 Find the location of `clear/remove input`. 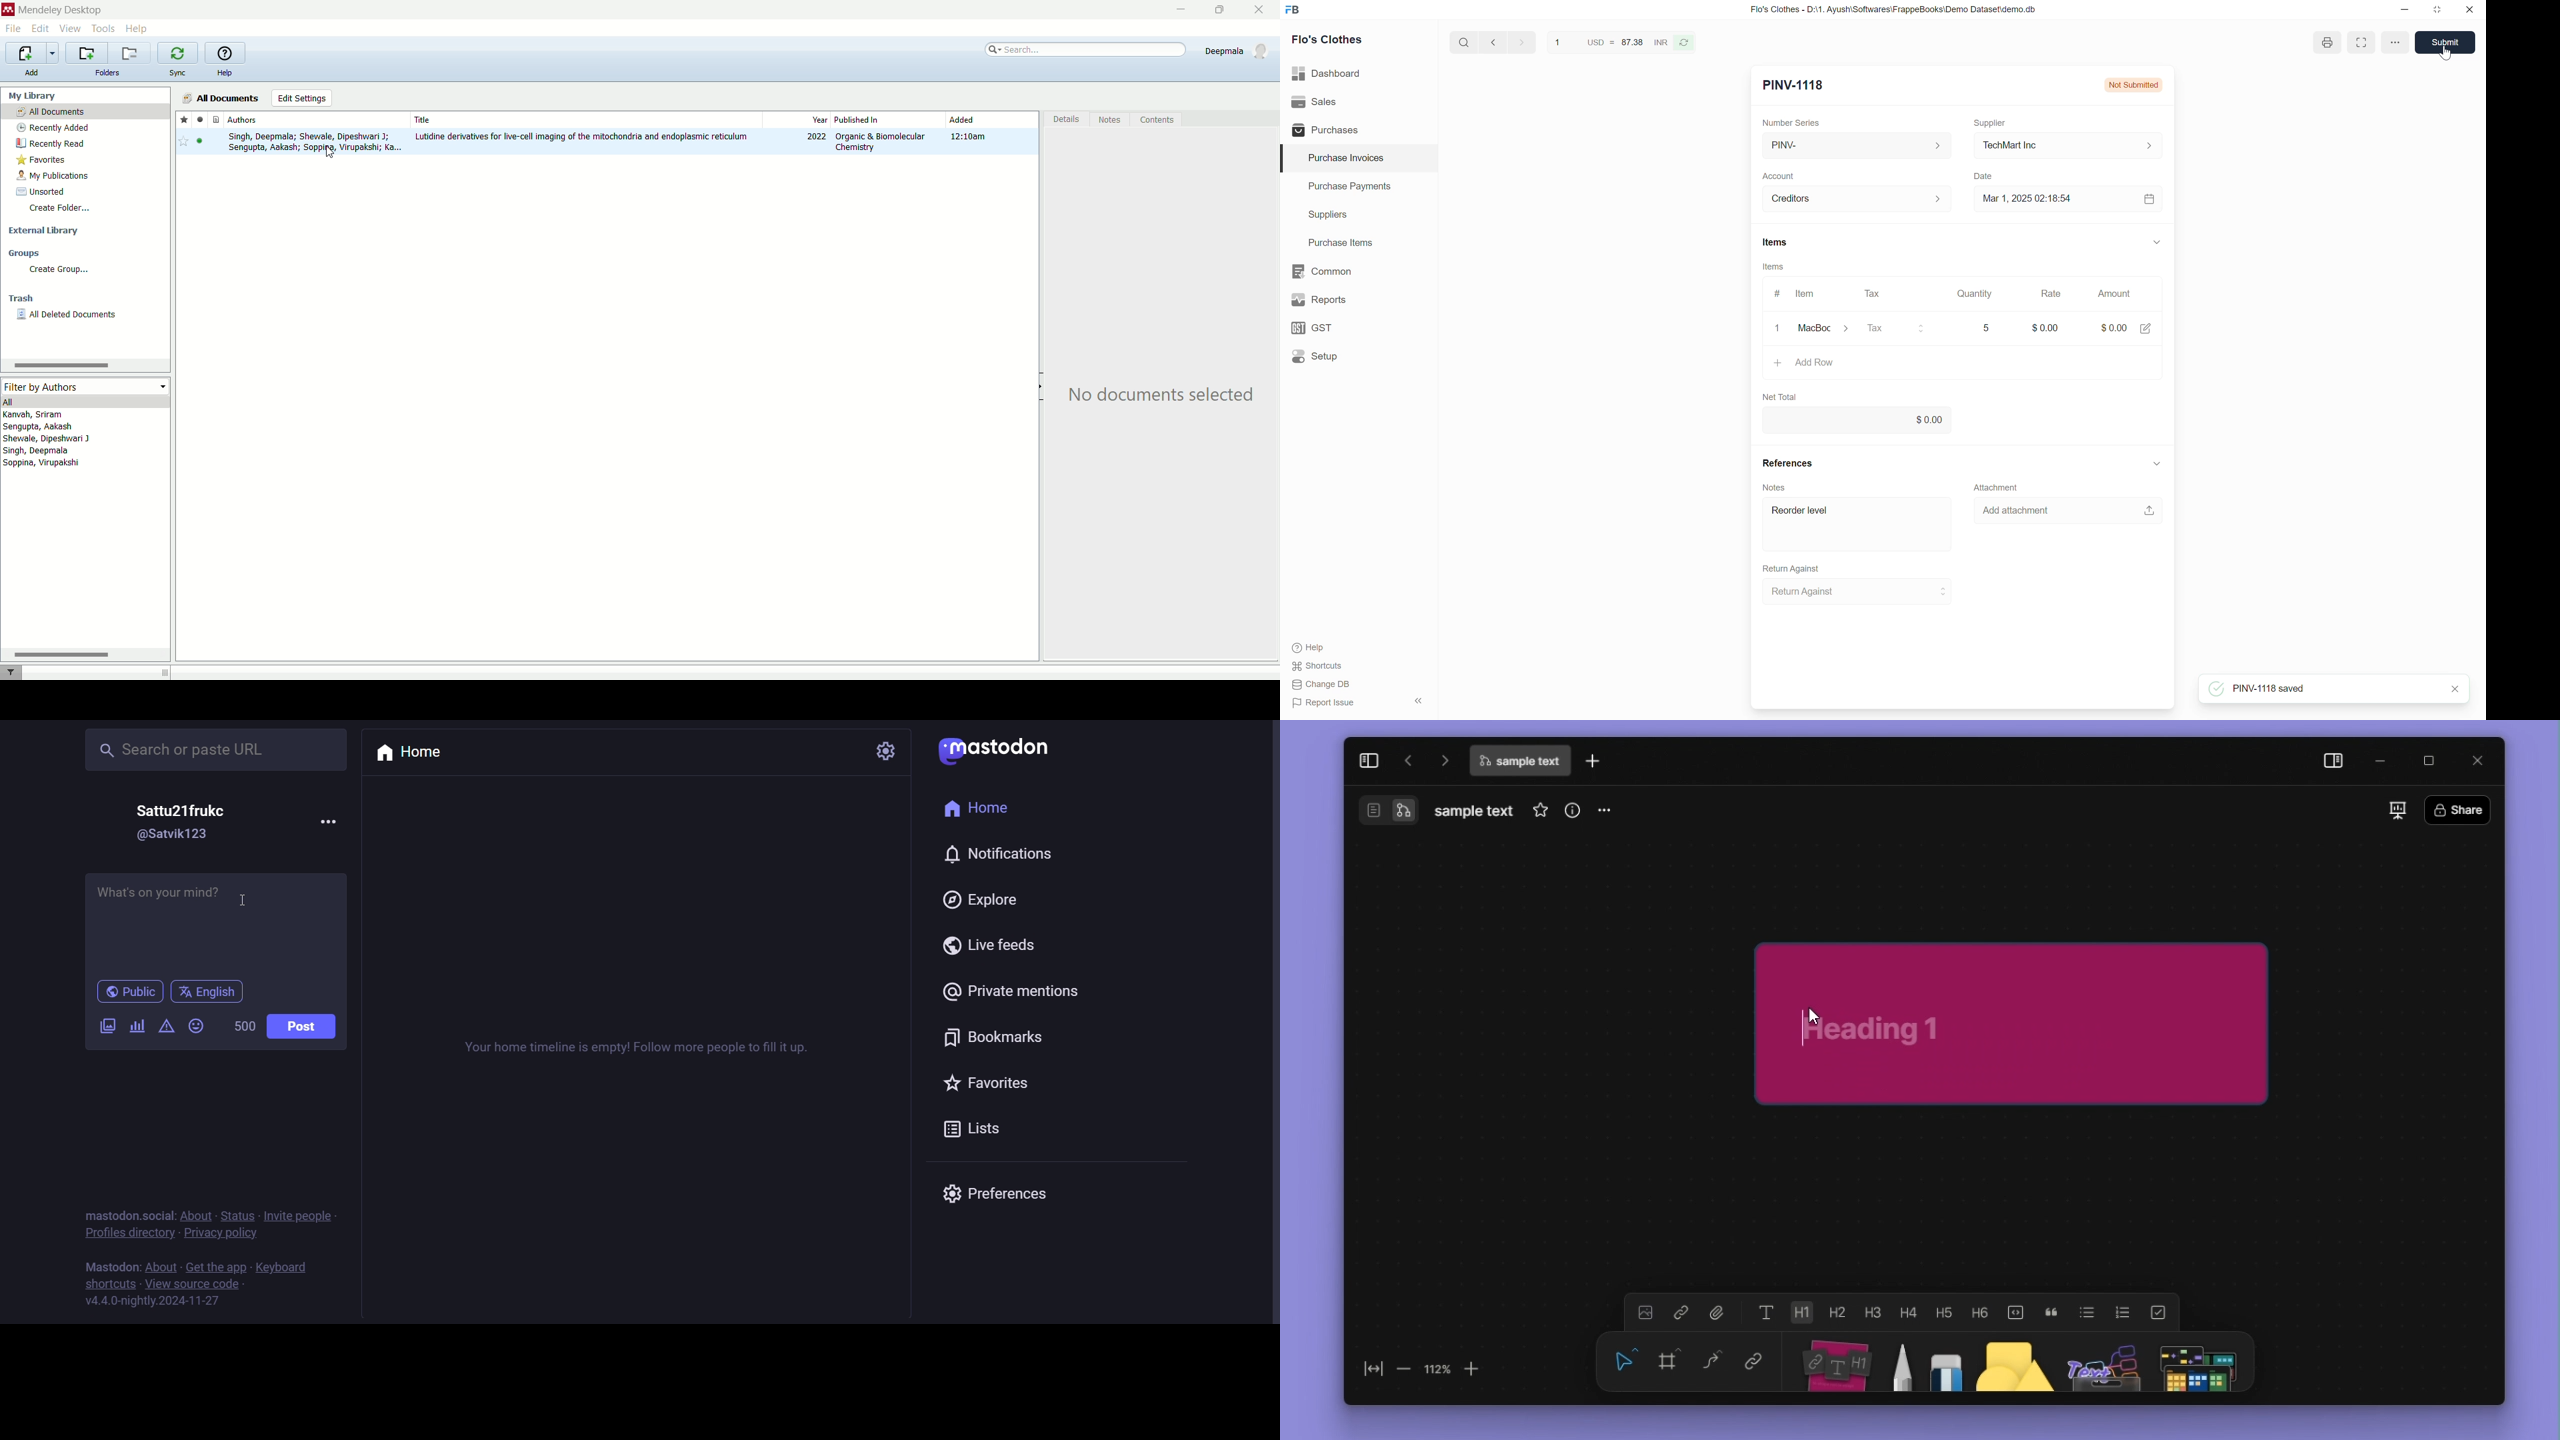

clear/remove input is located at coordinates (1779, 330).